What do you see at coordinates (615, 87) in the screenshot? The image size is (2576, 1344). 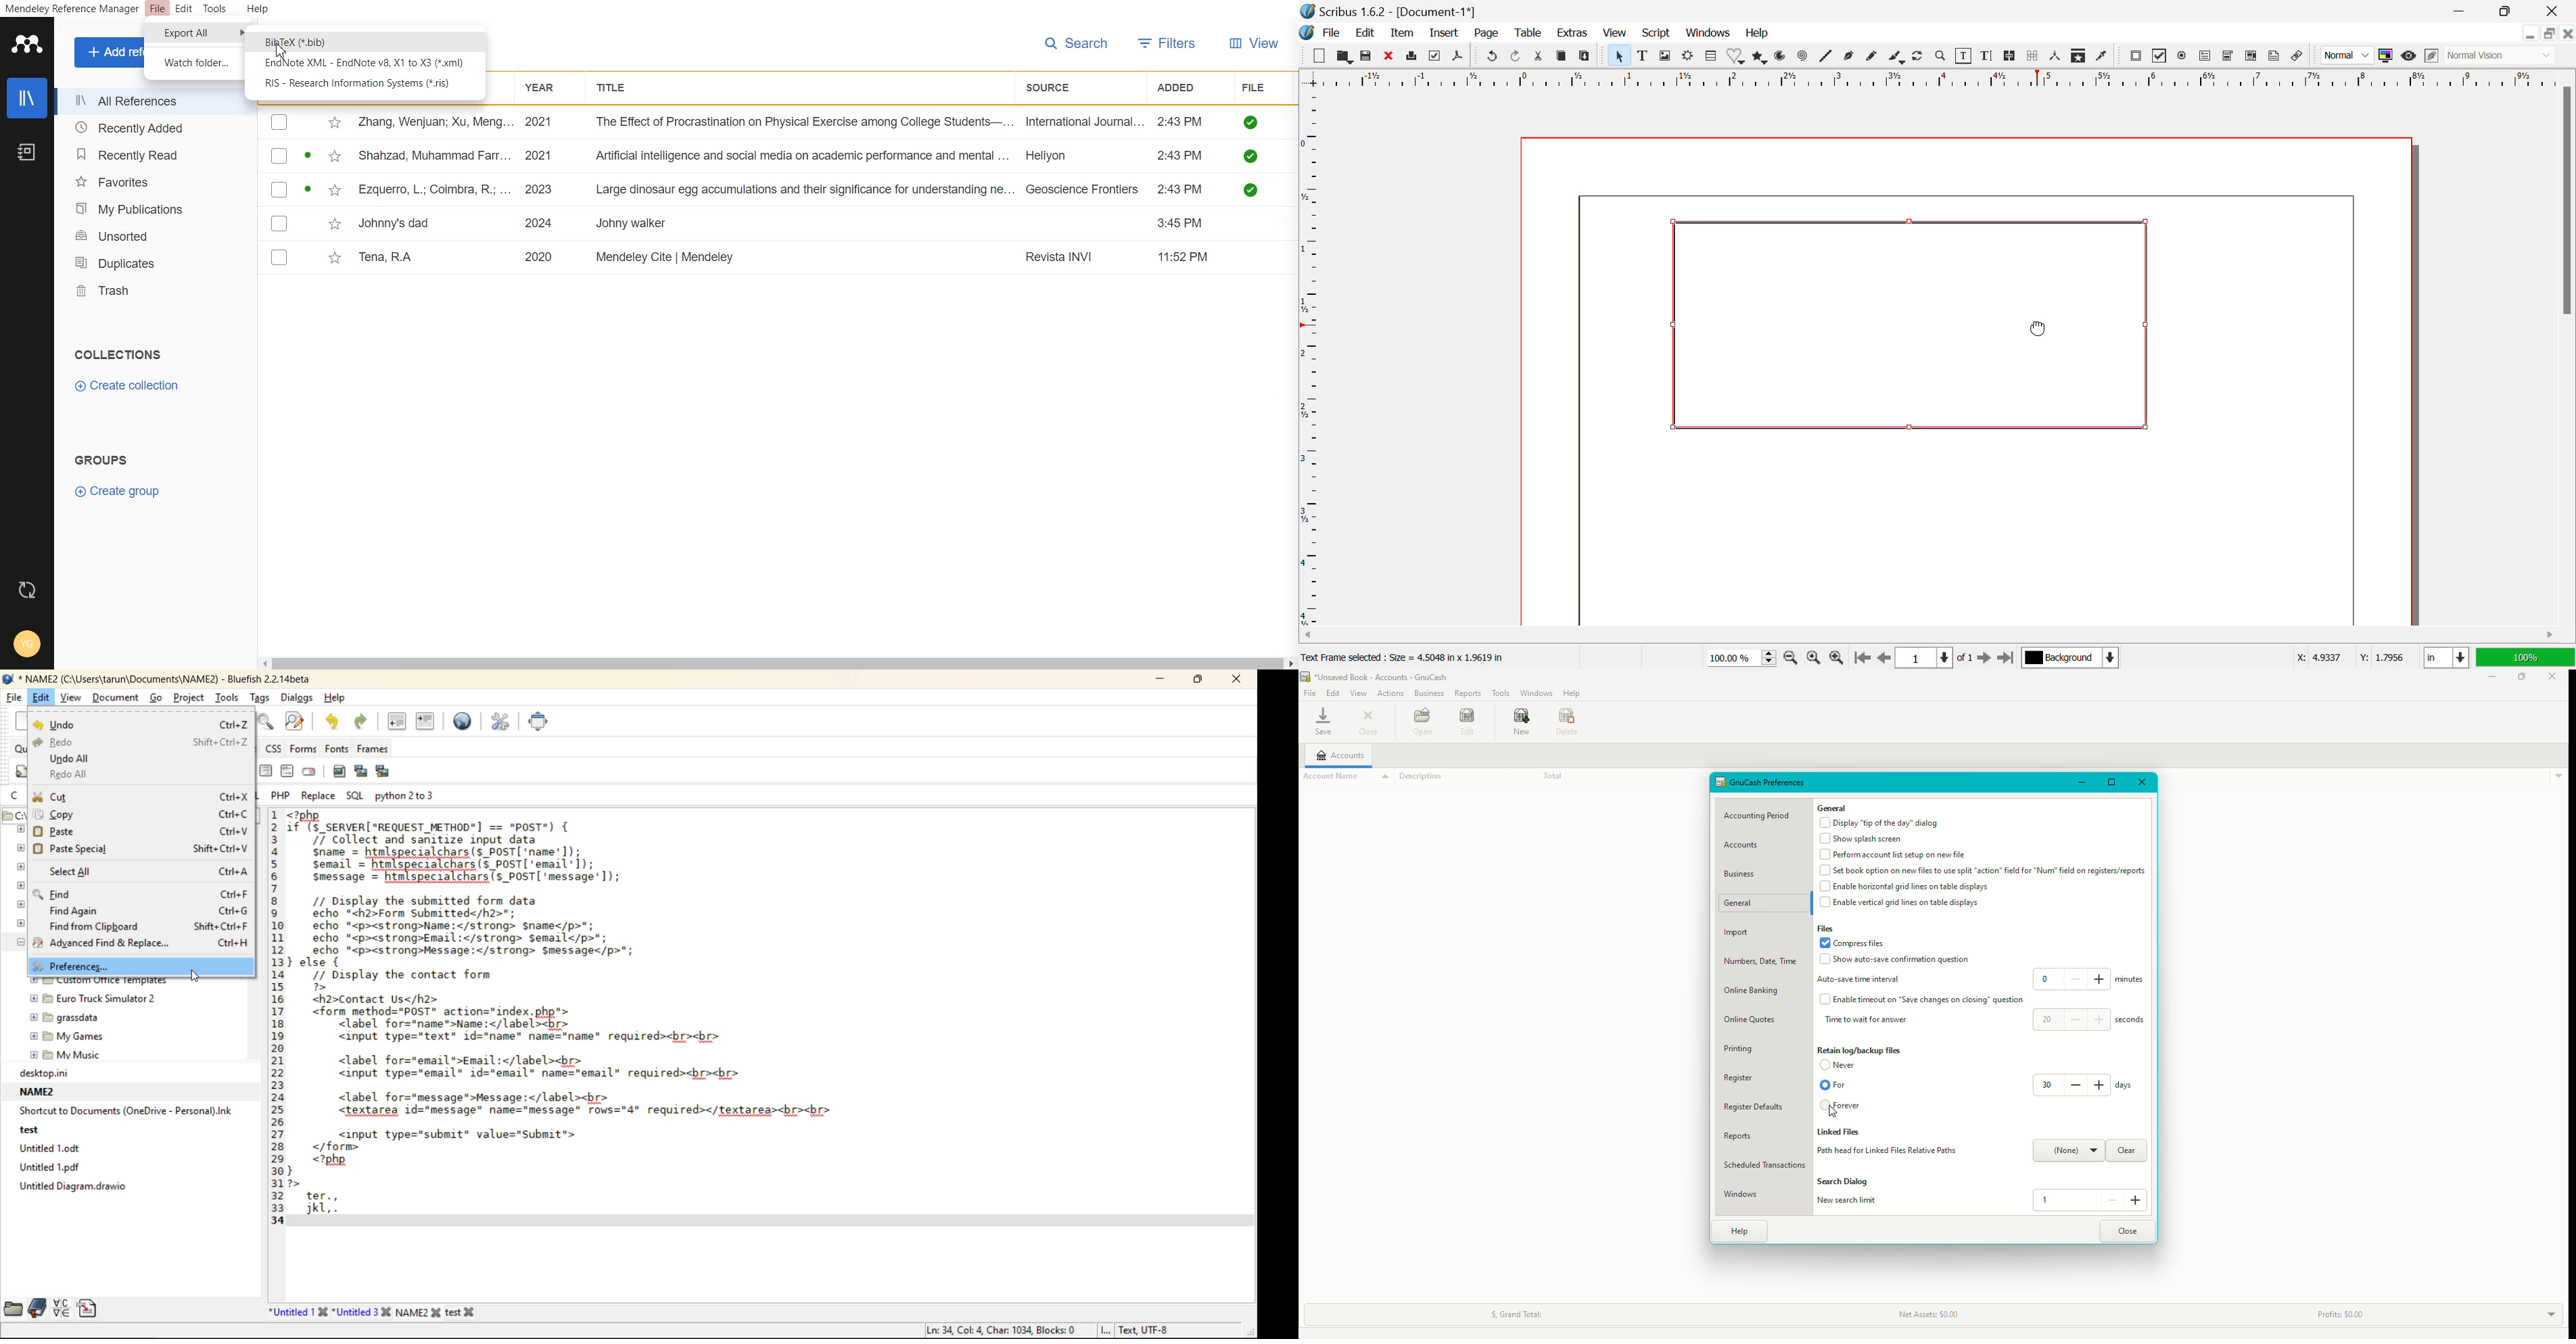 I see `Title` at bounding box center [615, 87].